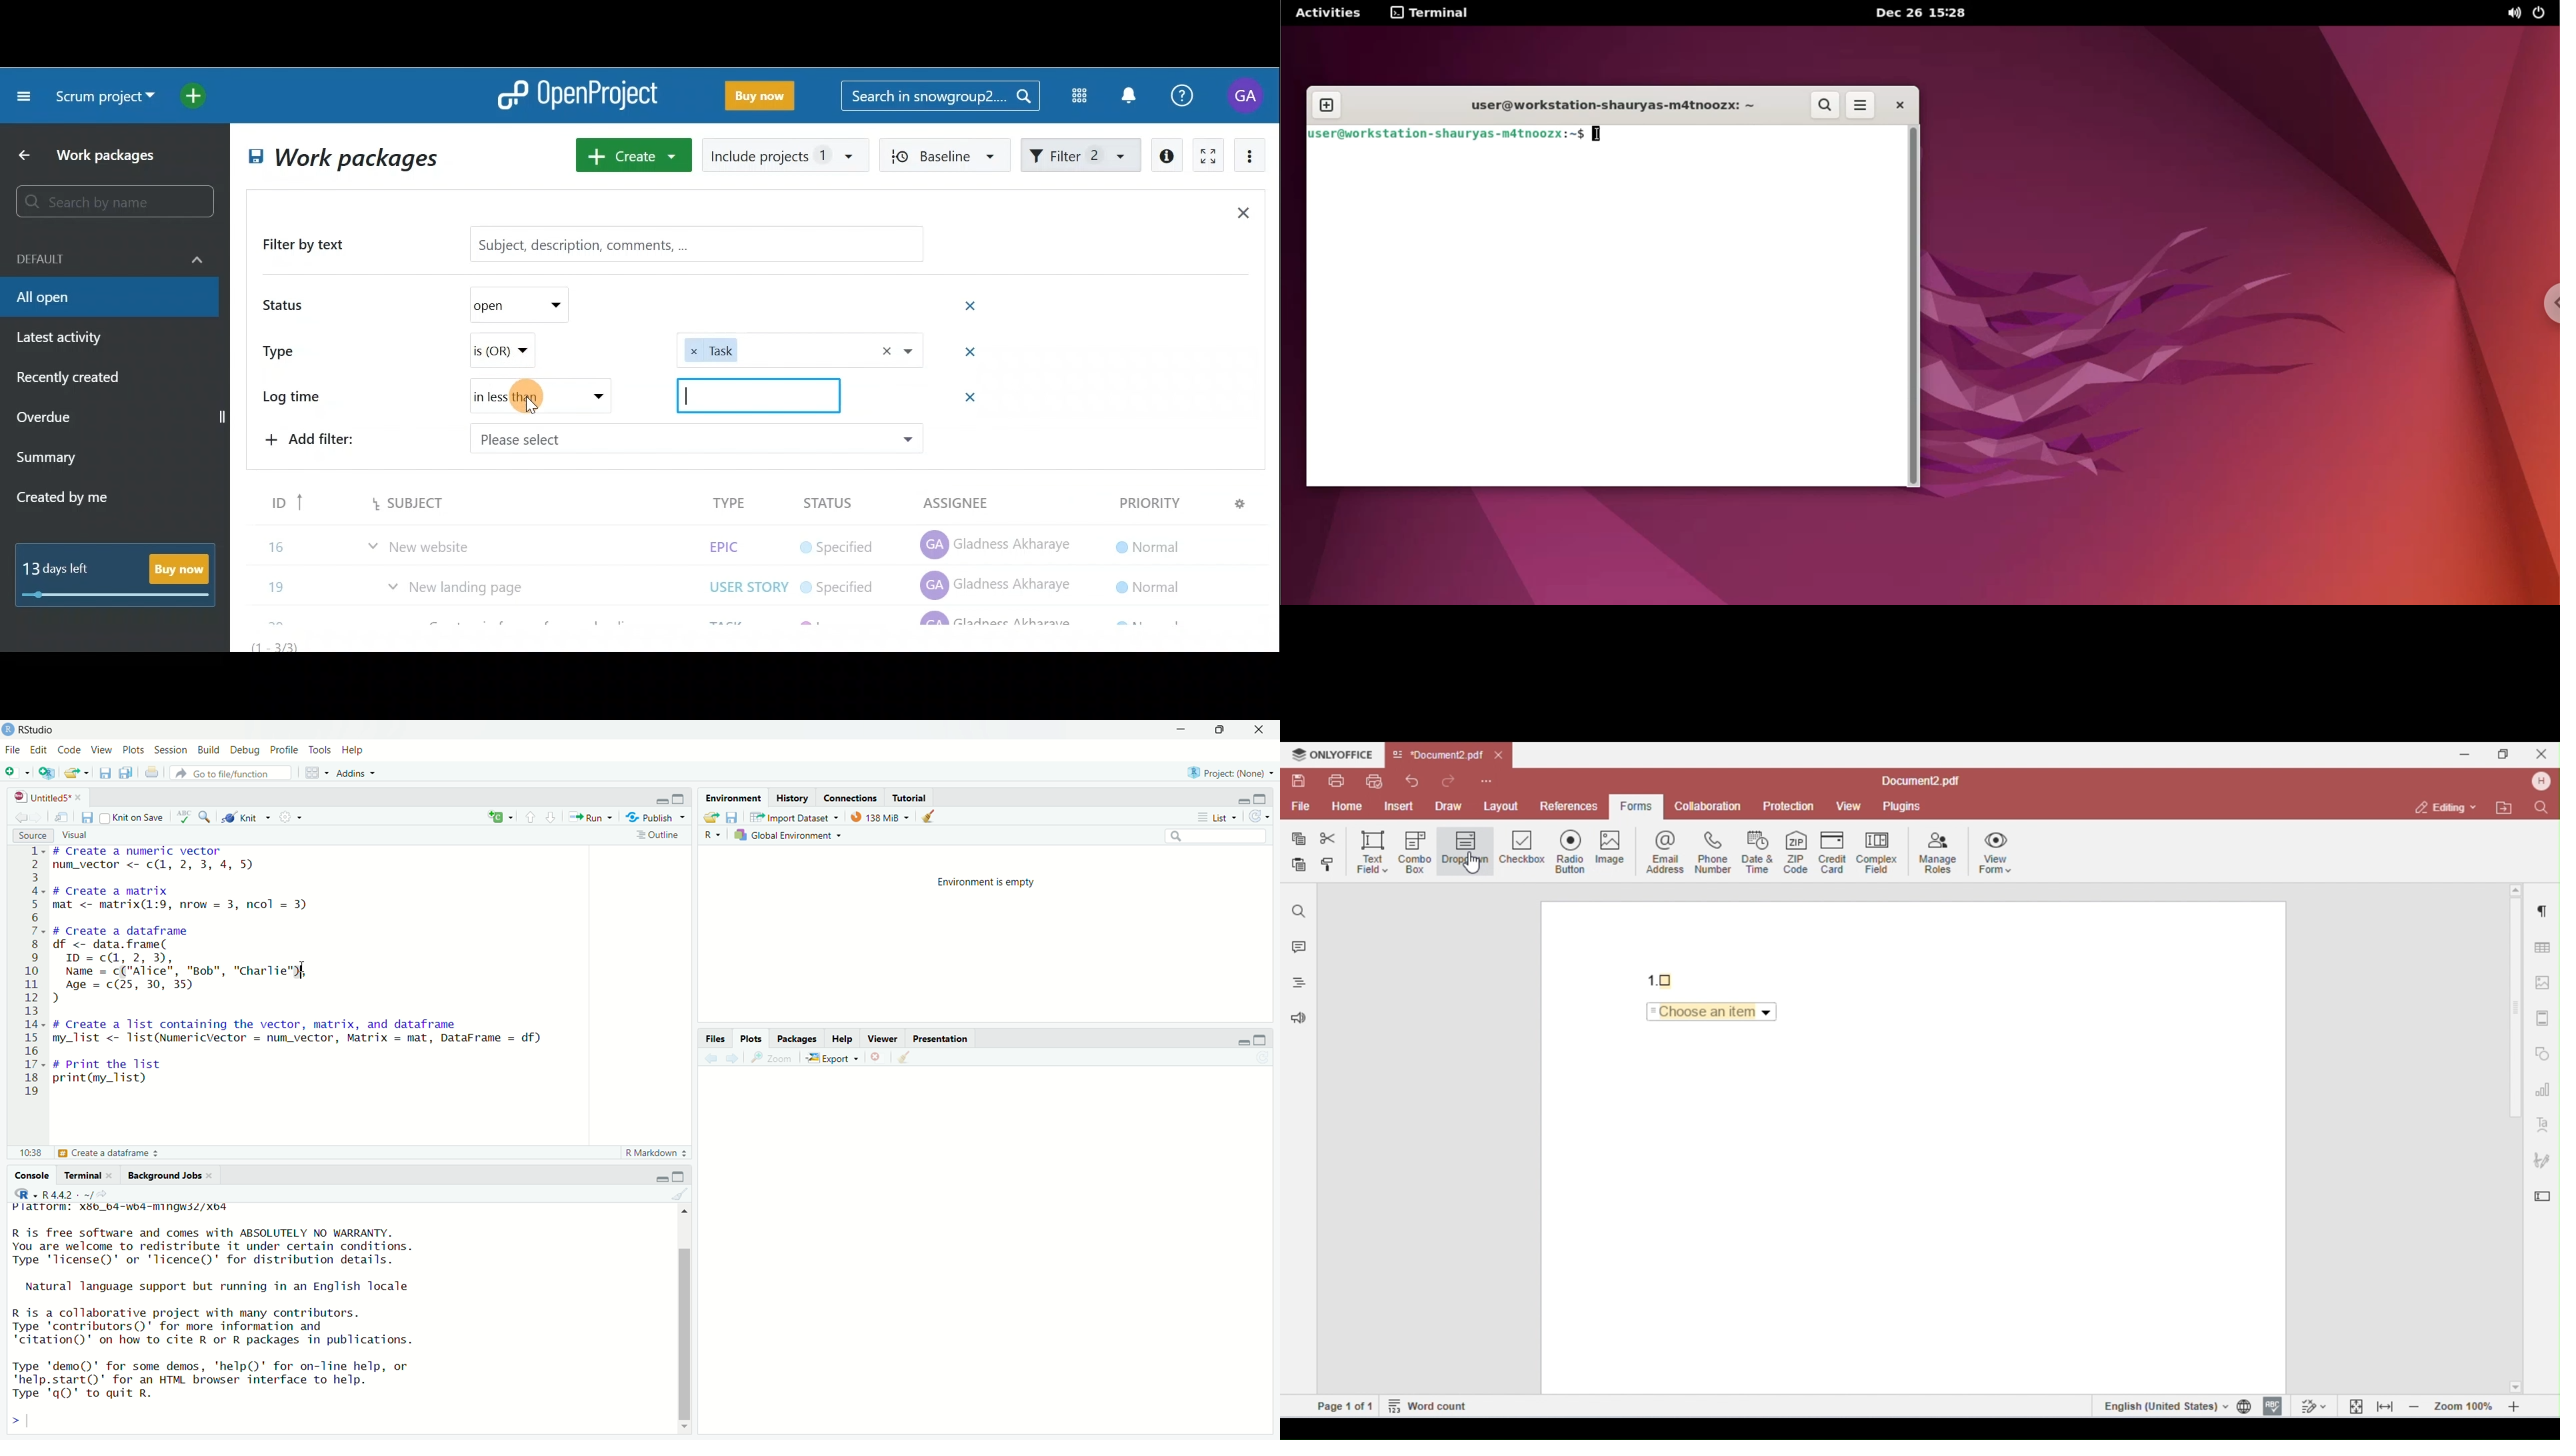 This screenshot has height=1456, width=2576. What do you see at coordinates (1825, 105) in the screenshot?
I see `search` at bounding box center [1825, 105].